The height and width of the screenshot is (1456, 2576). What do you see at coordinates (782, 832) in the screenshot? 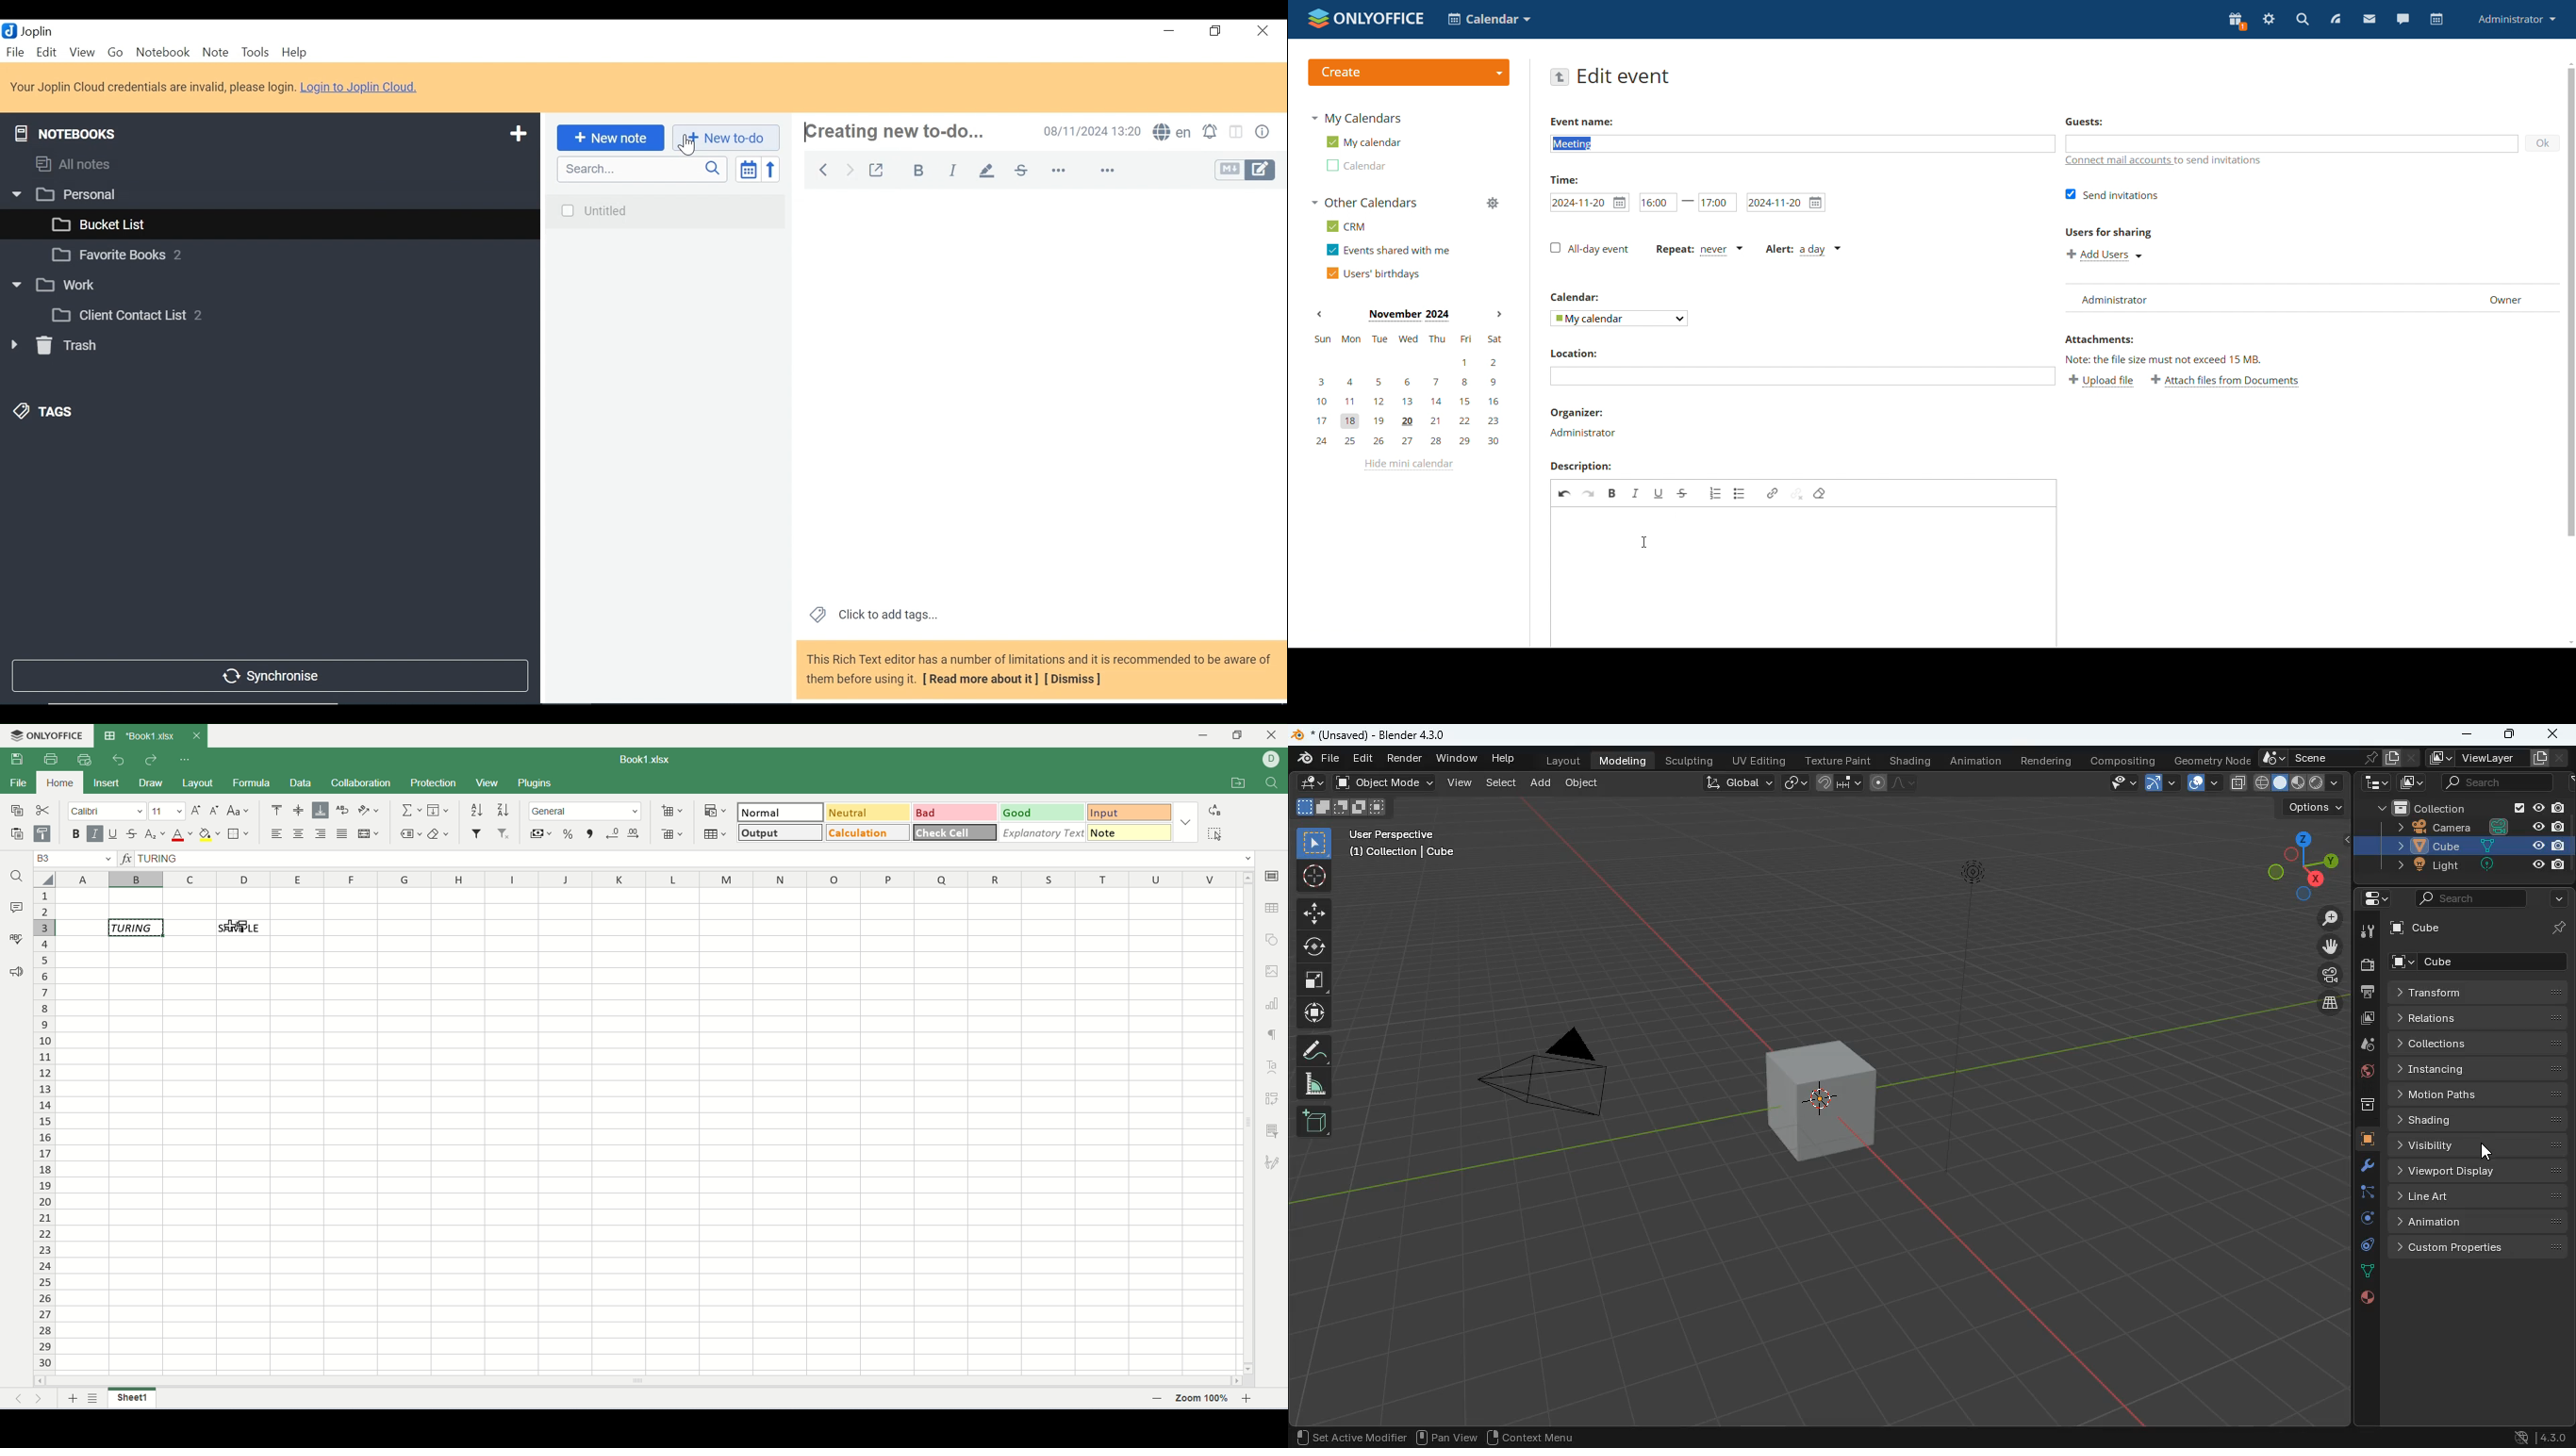
I see `output` at bounding box center [782, 832].